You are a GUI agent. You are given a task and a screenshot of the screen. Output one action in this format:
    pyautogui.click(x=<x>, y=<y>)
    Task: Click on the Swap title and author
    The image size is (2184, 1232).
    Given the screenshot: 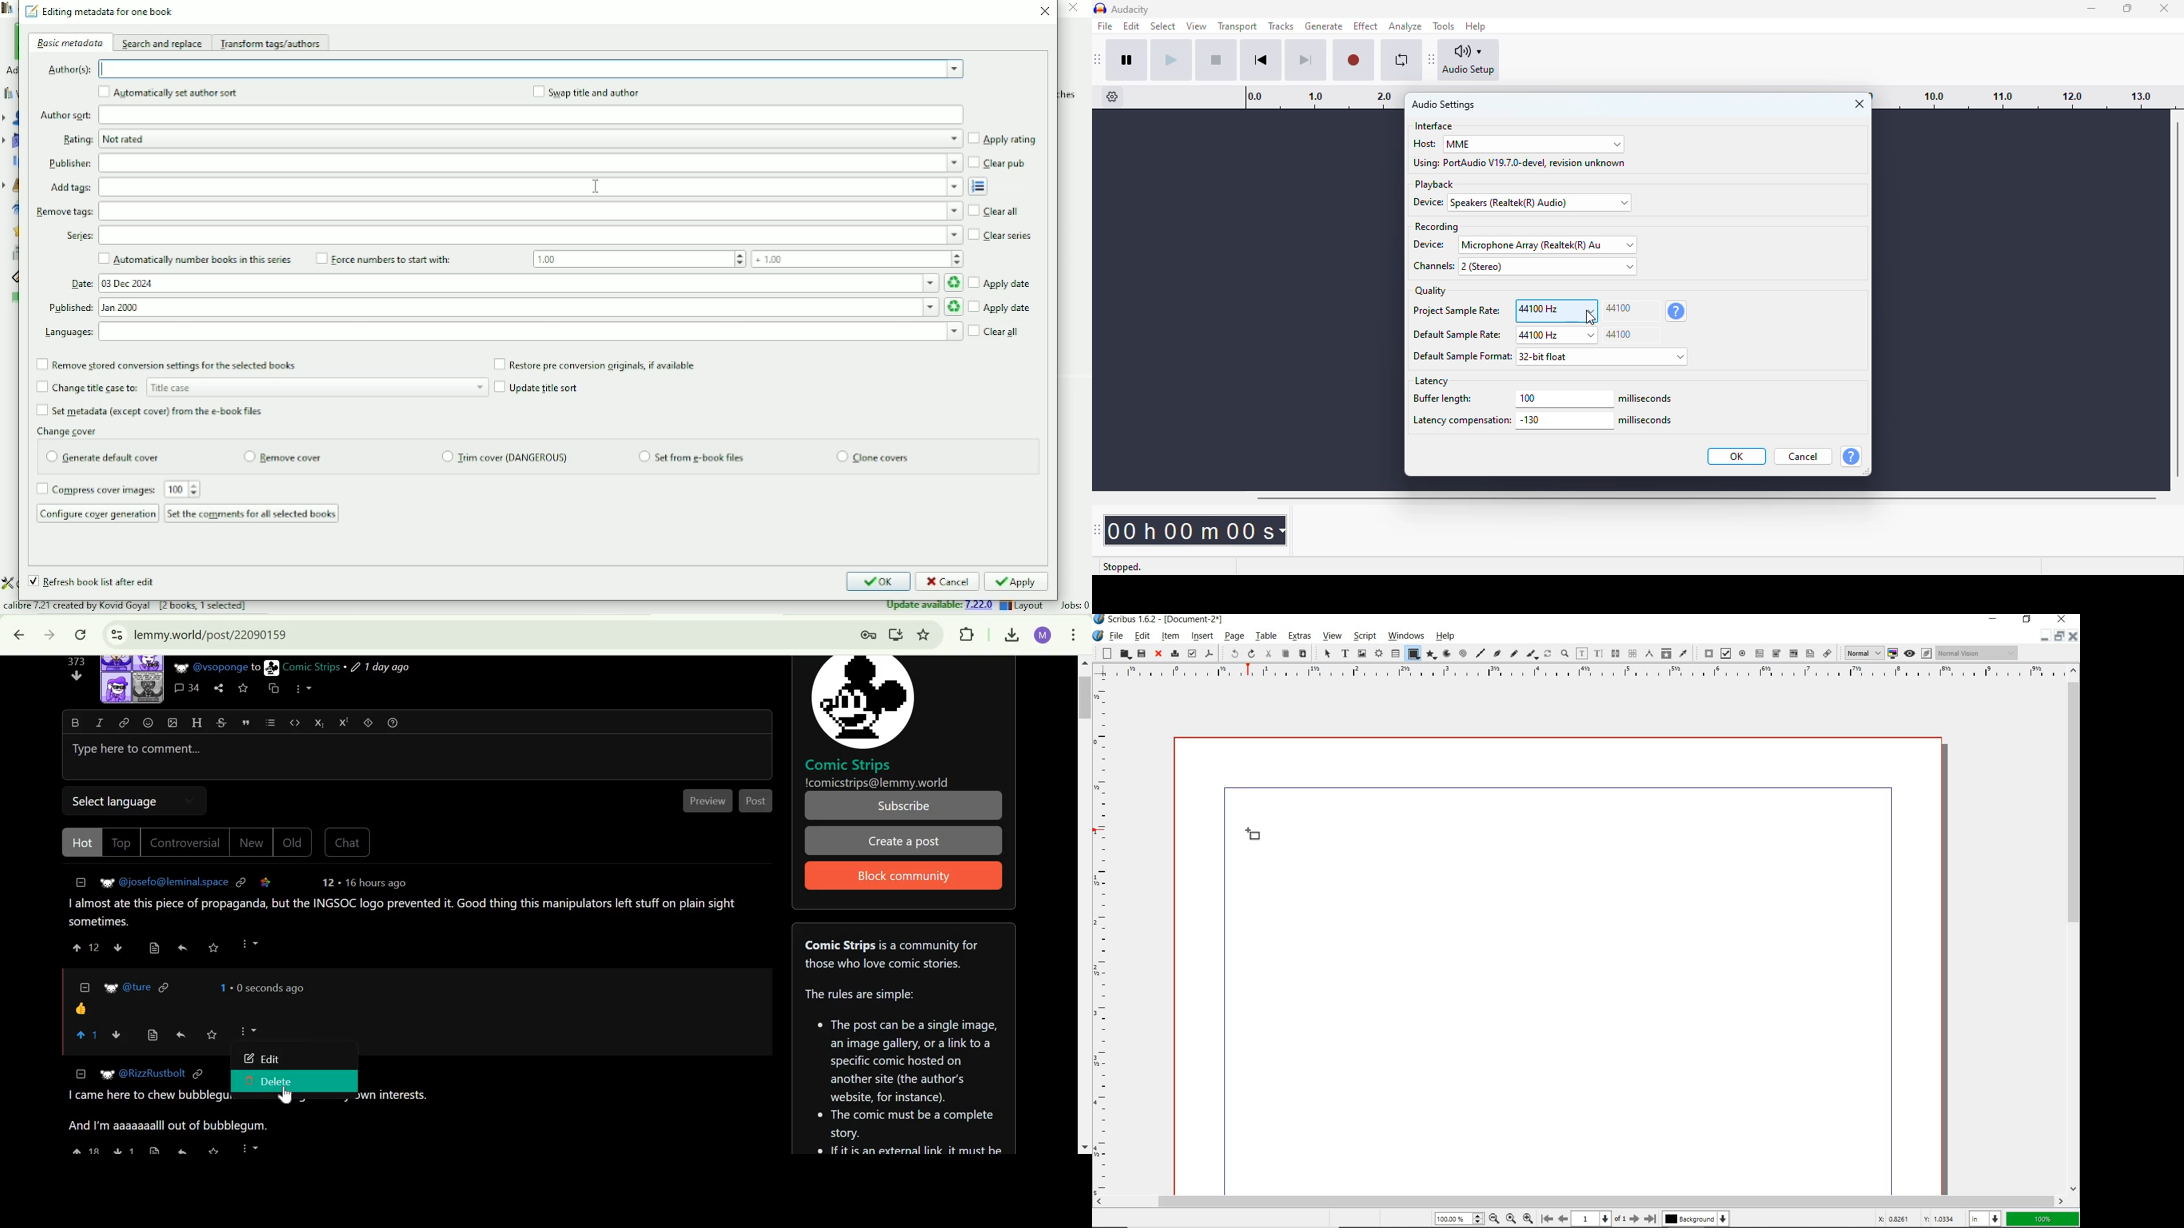 What is the action you would take?
    pyautogui.click(x=586, y=92)
    